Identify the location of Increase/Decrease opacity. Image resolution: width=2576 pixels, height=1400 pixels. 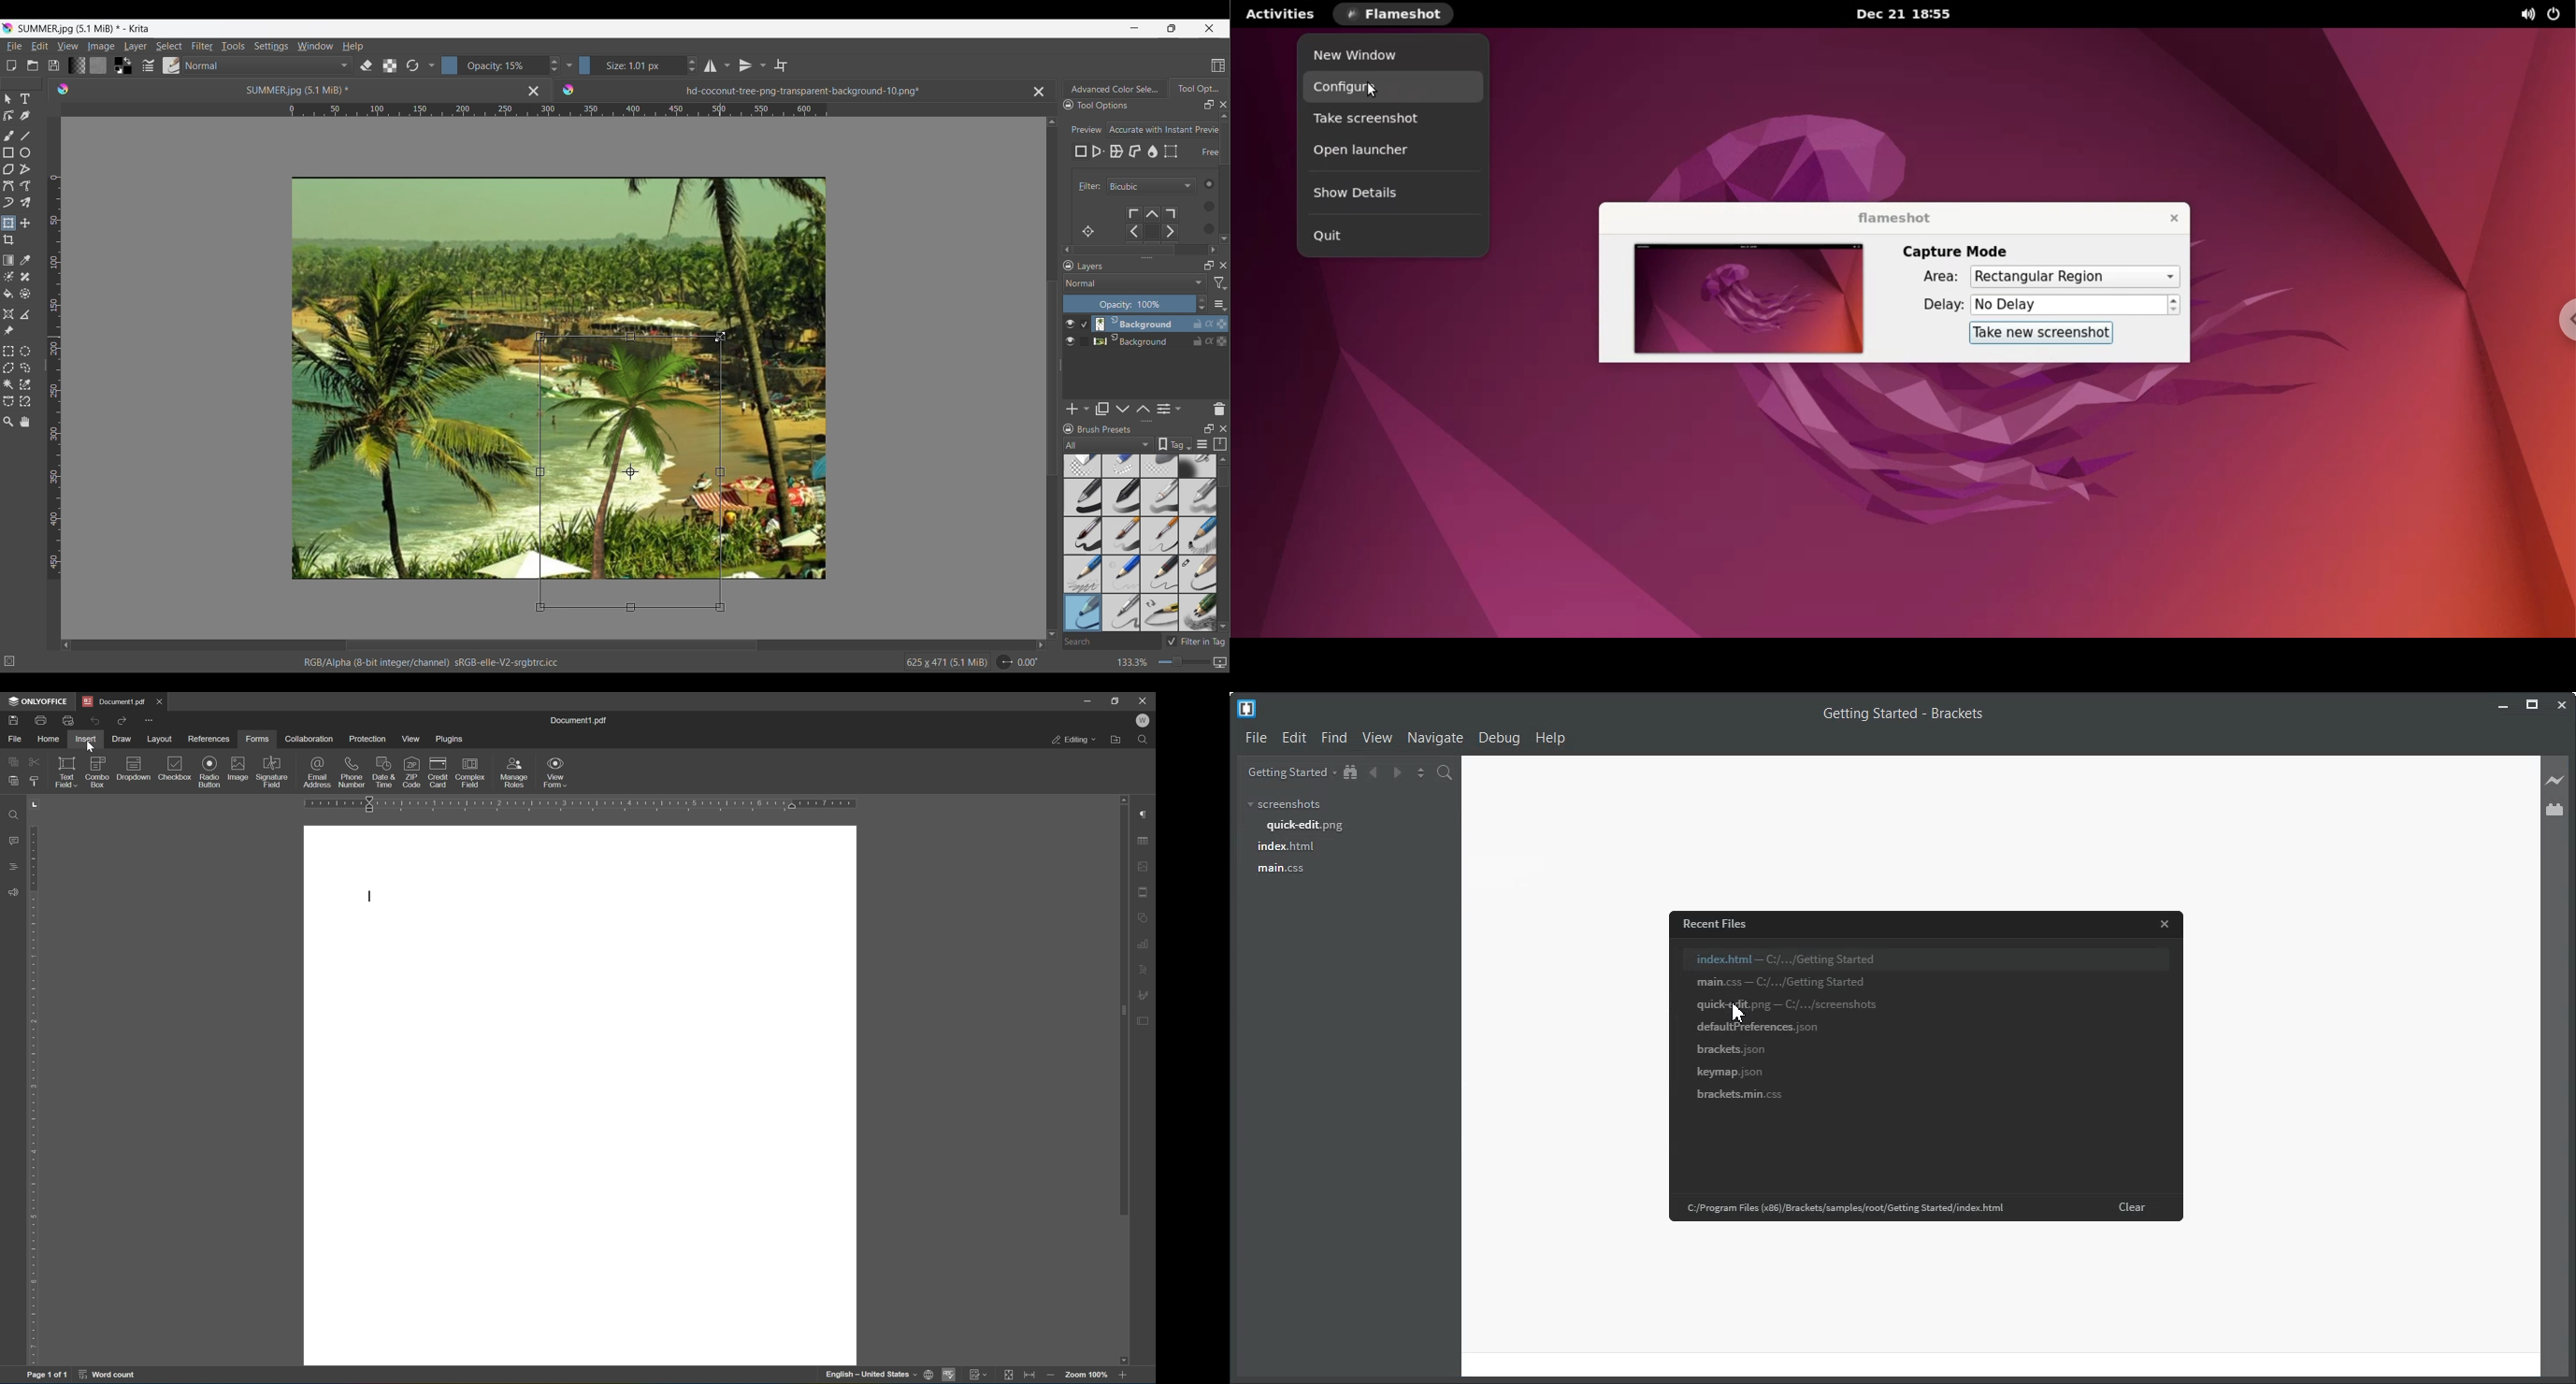
(501, 65).